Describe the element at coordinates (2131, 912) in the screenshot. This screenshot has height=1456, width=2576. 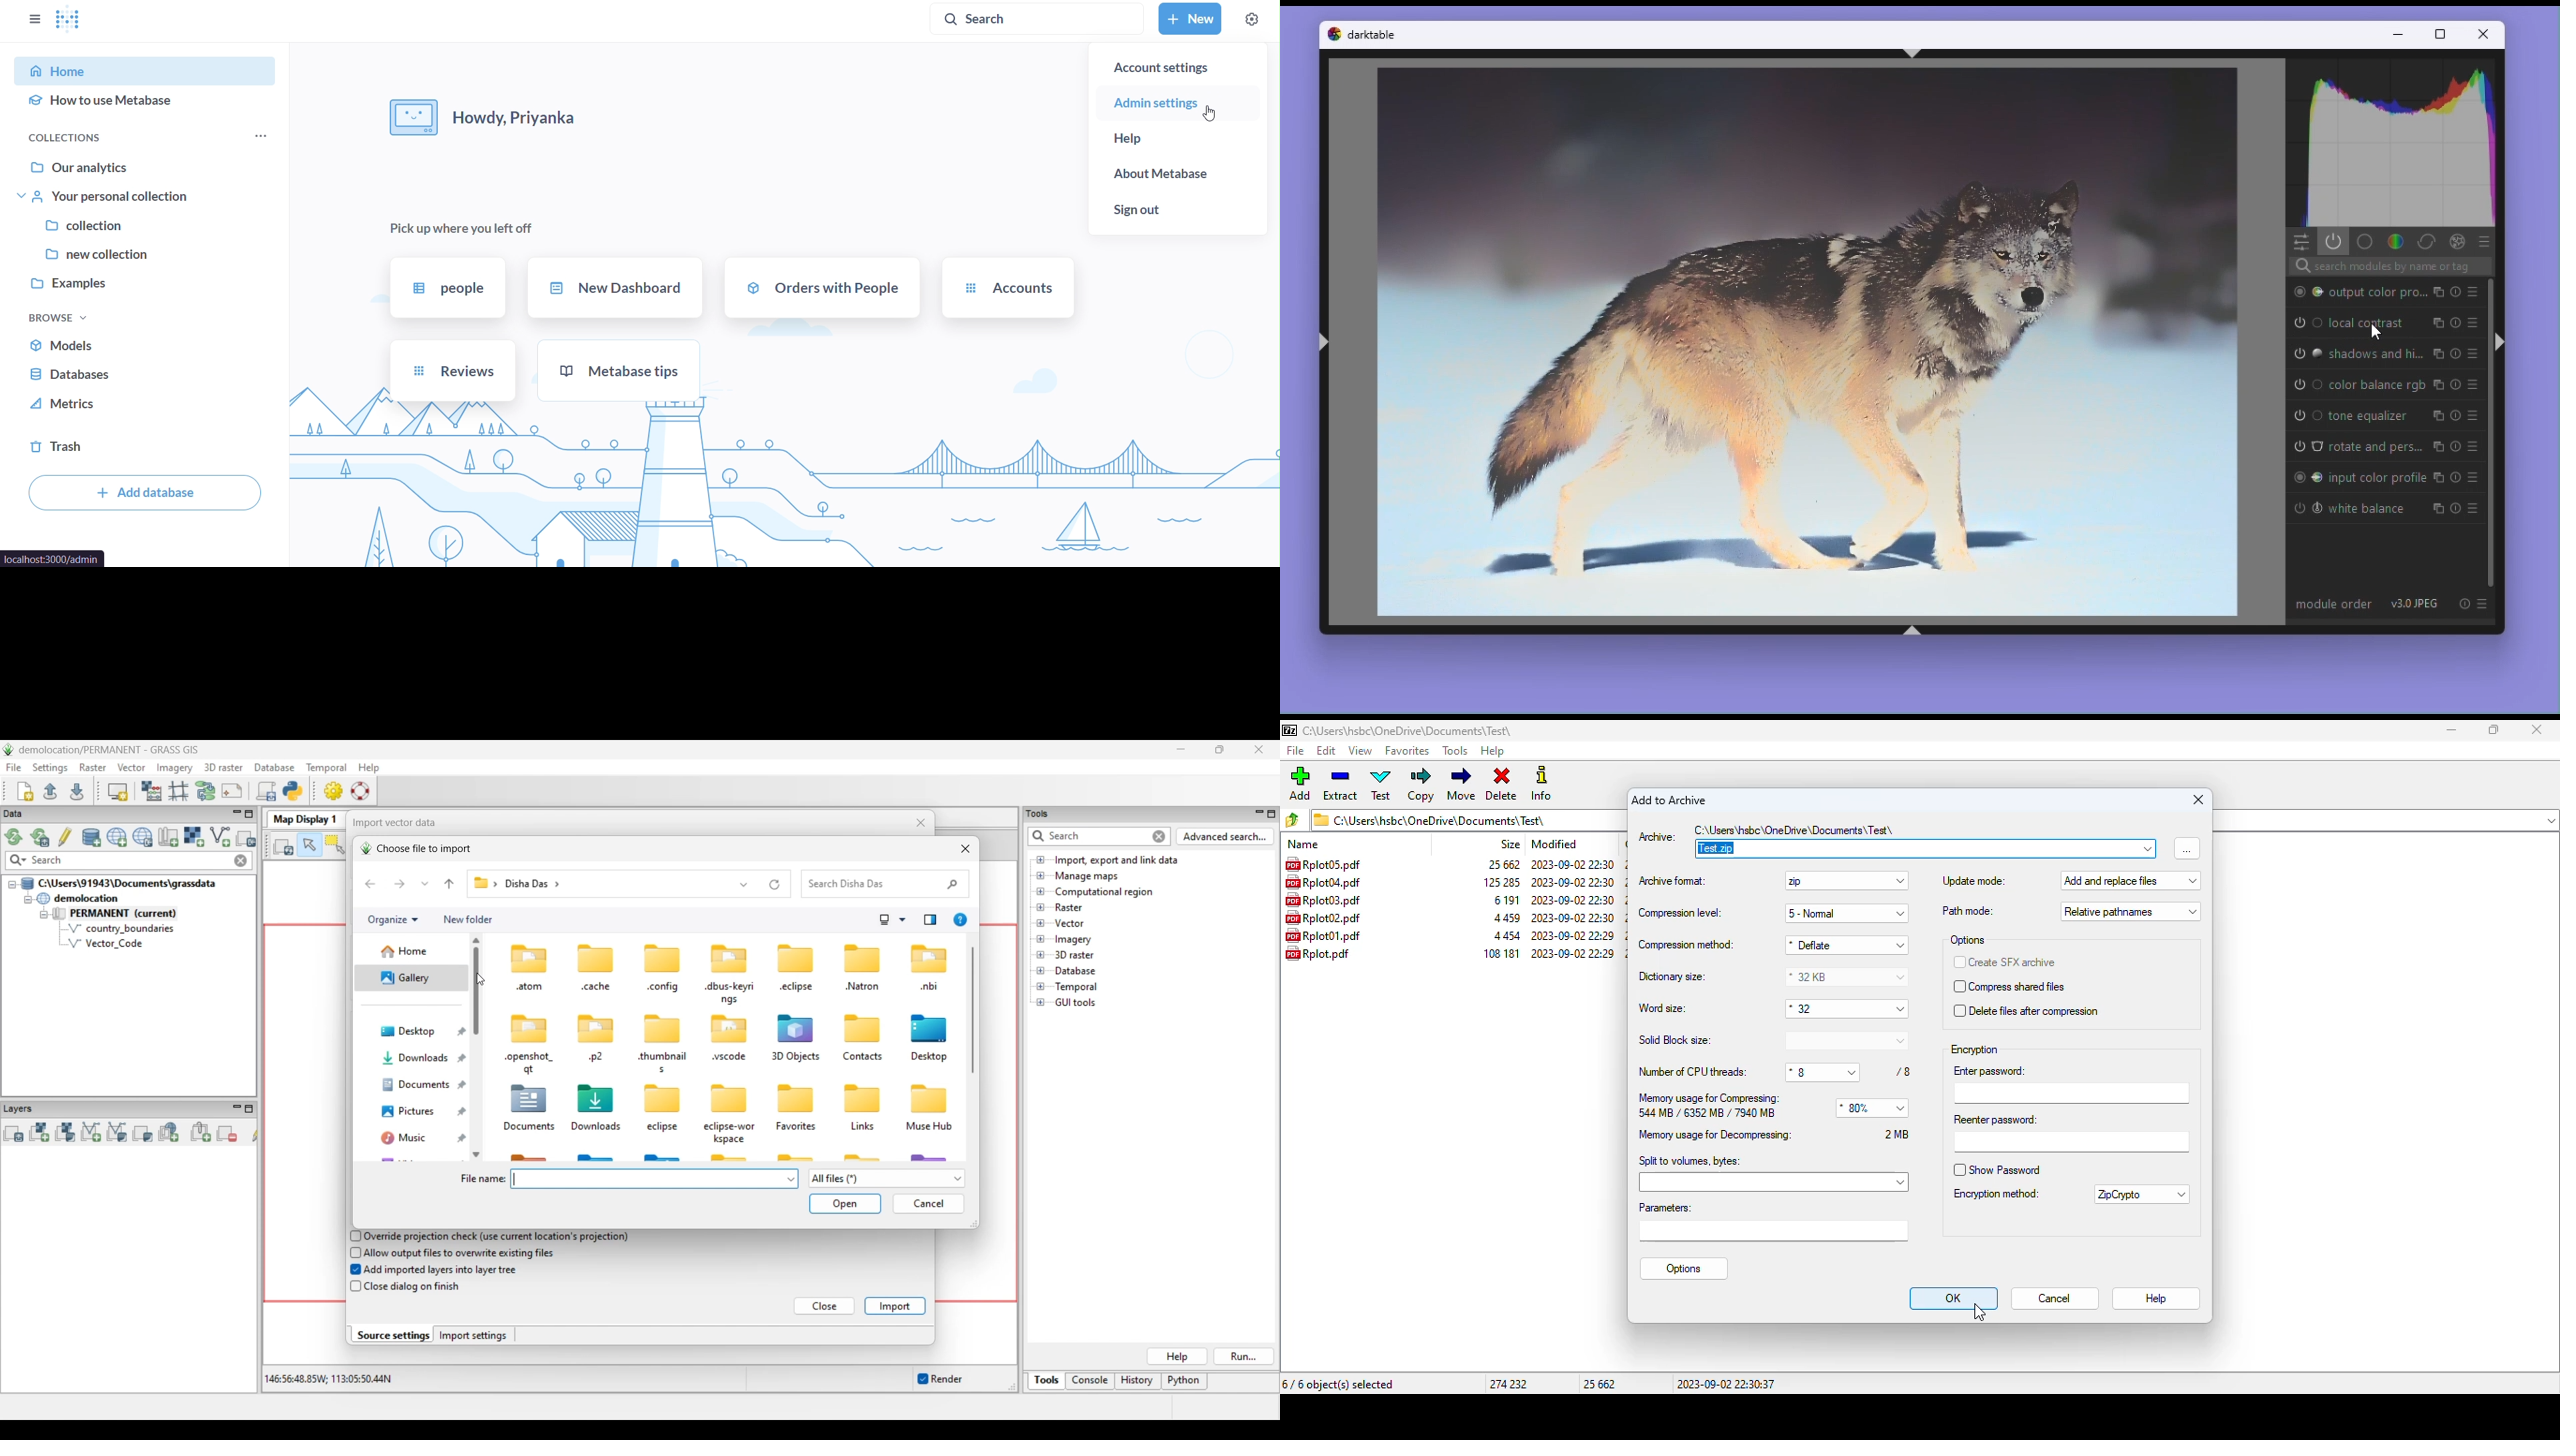
I see `relative  pathnames` at that location.